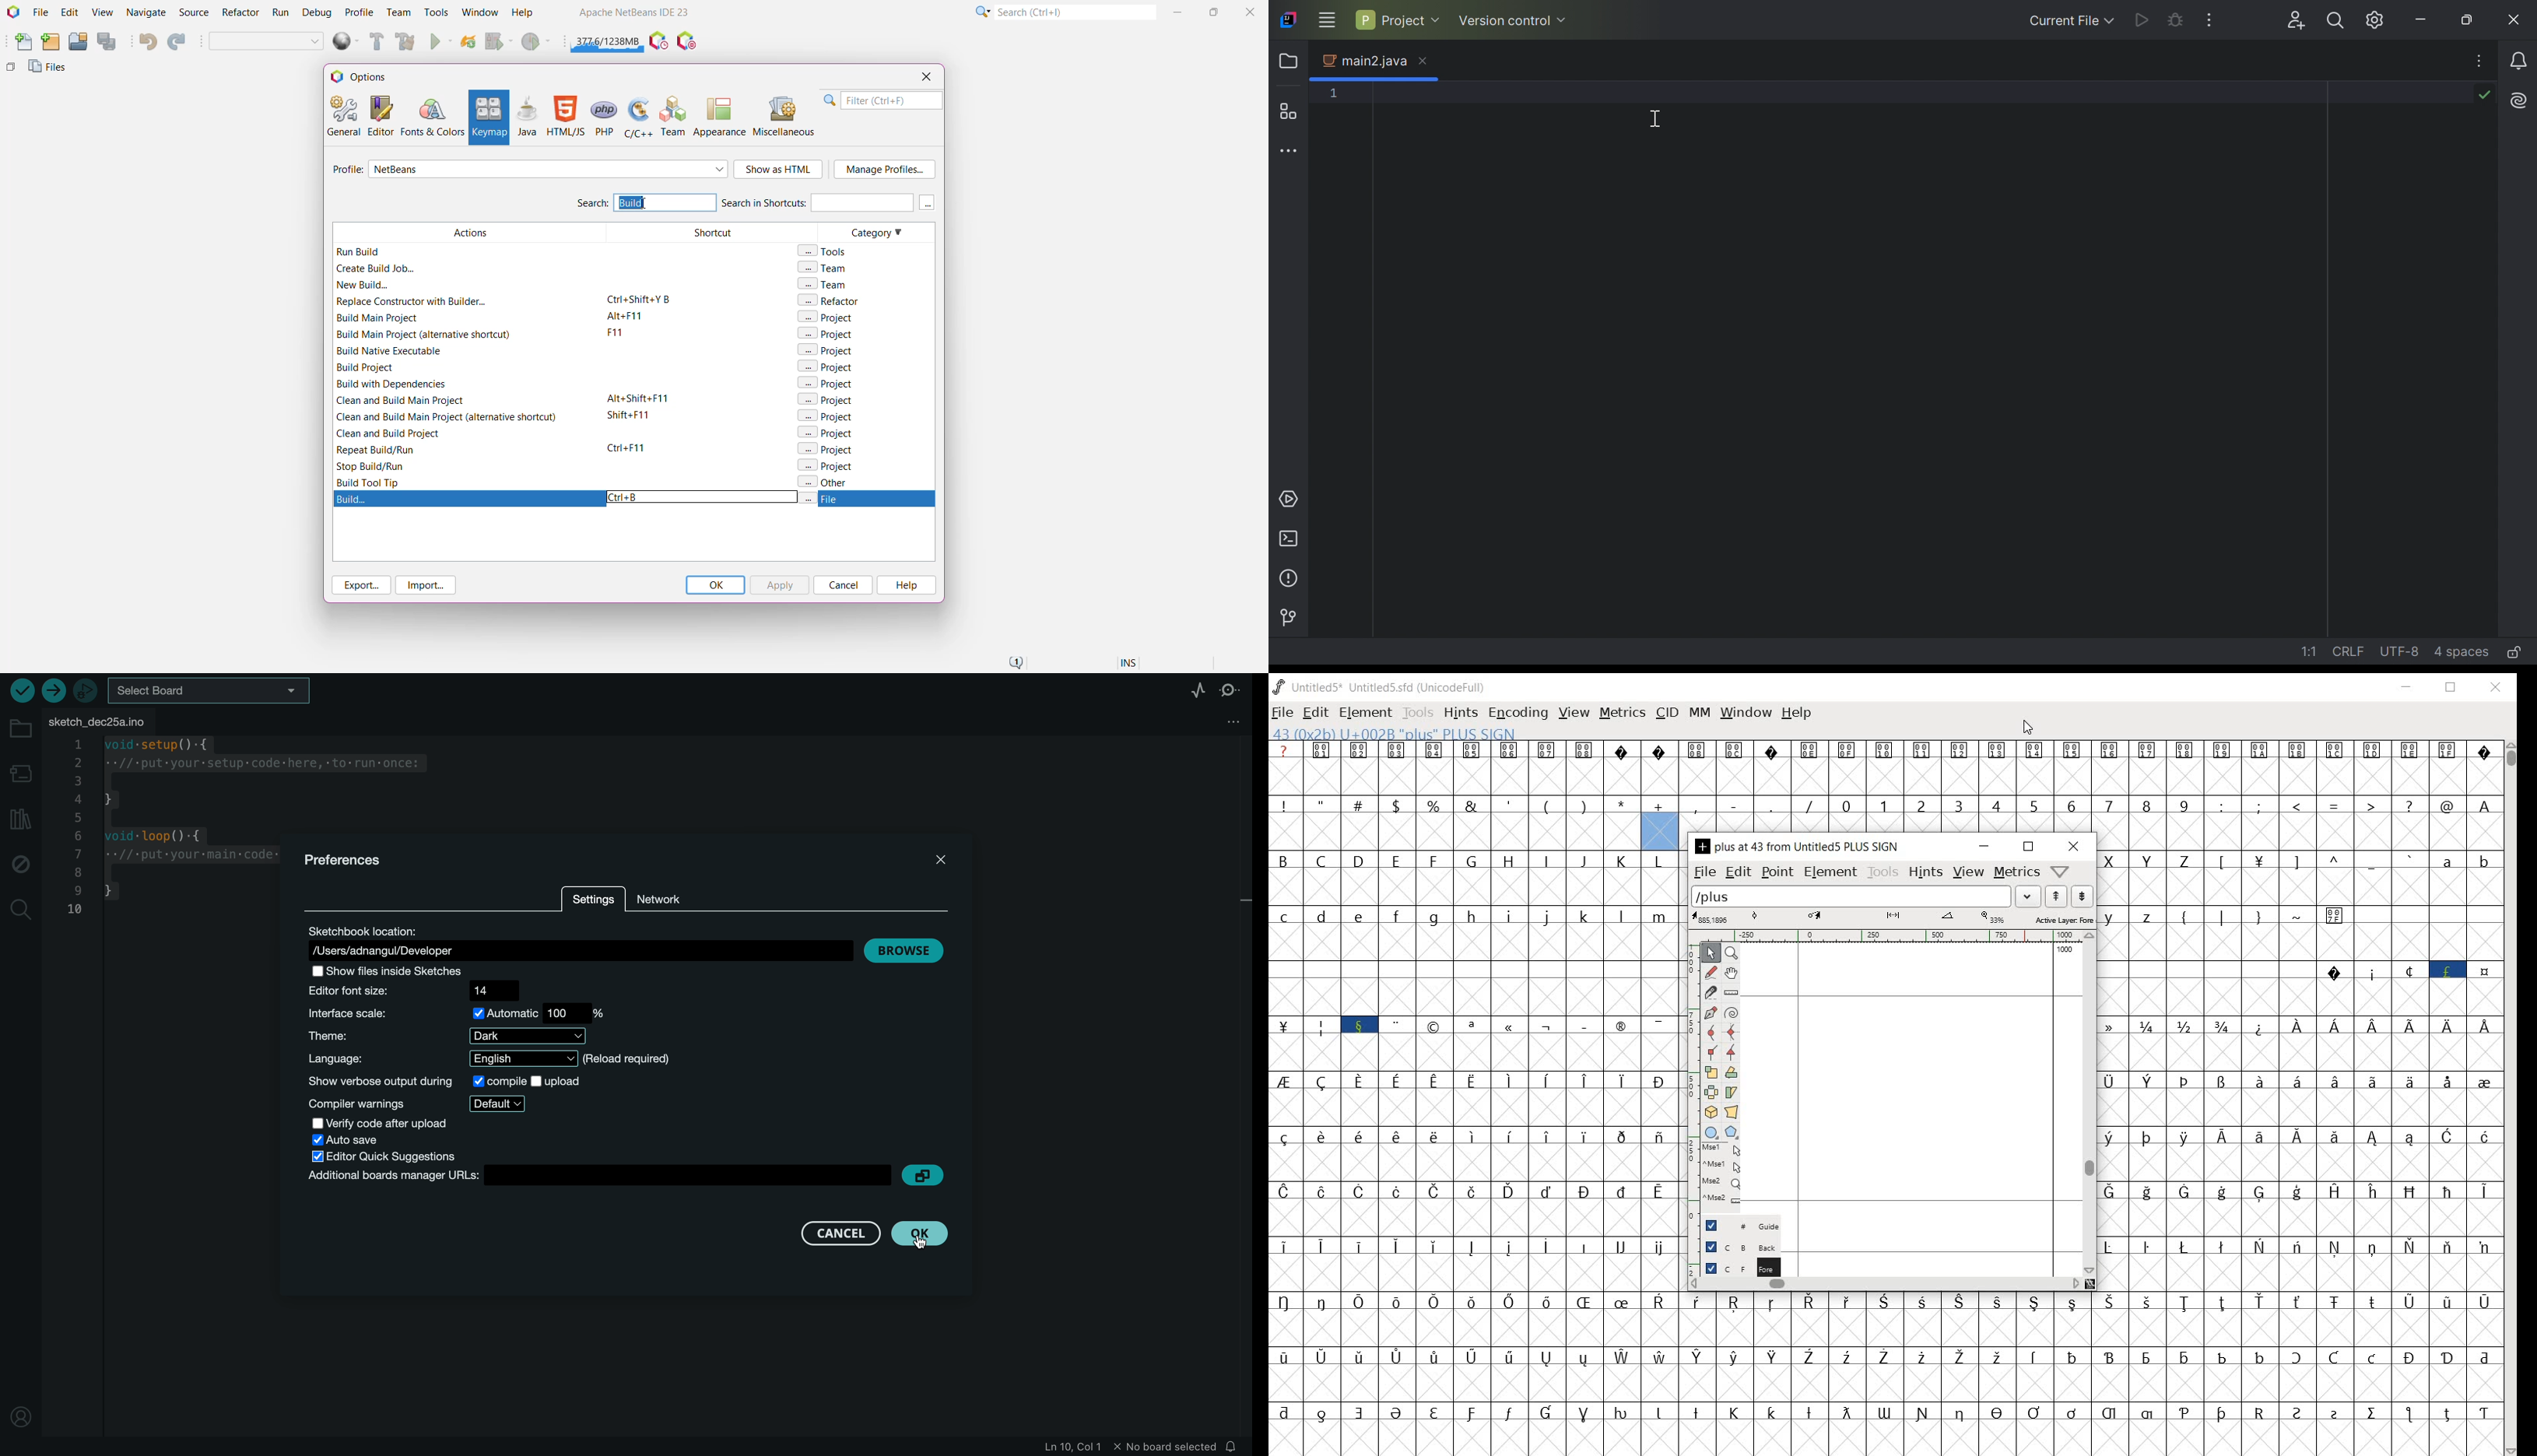  What do you see at coordinates (1252, 11) in the screenshot?
I see `Close` at bounding box center [1252, 11].